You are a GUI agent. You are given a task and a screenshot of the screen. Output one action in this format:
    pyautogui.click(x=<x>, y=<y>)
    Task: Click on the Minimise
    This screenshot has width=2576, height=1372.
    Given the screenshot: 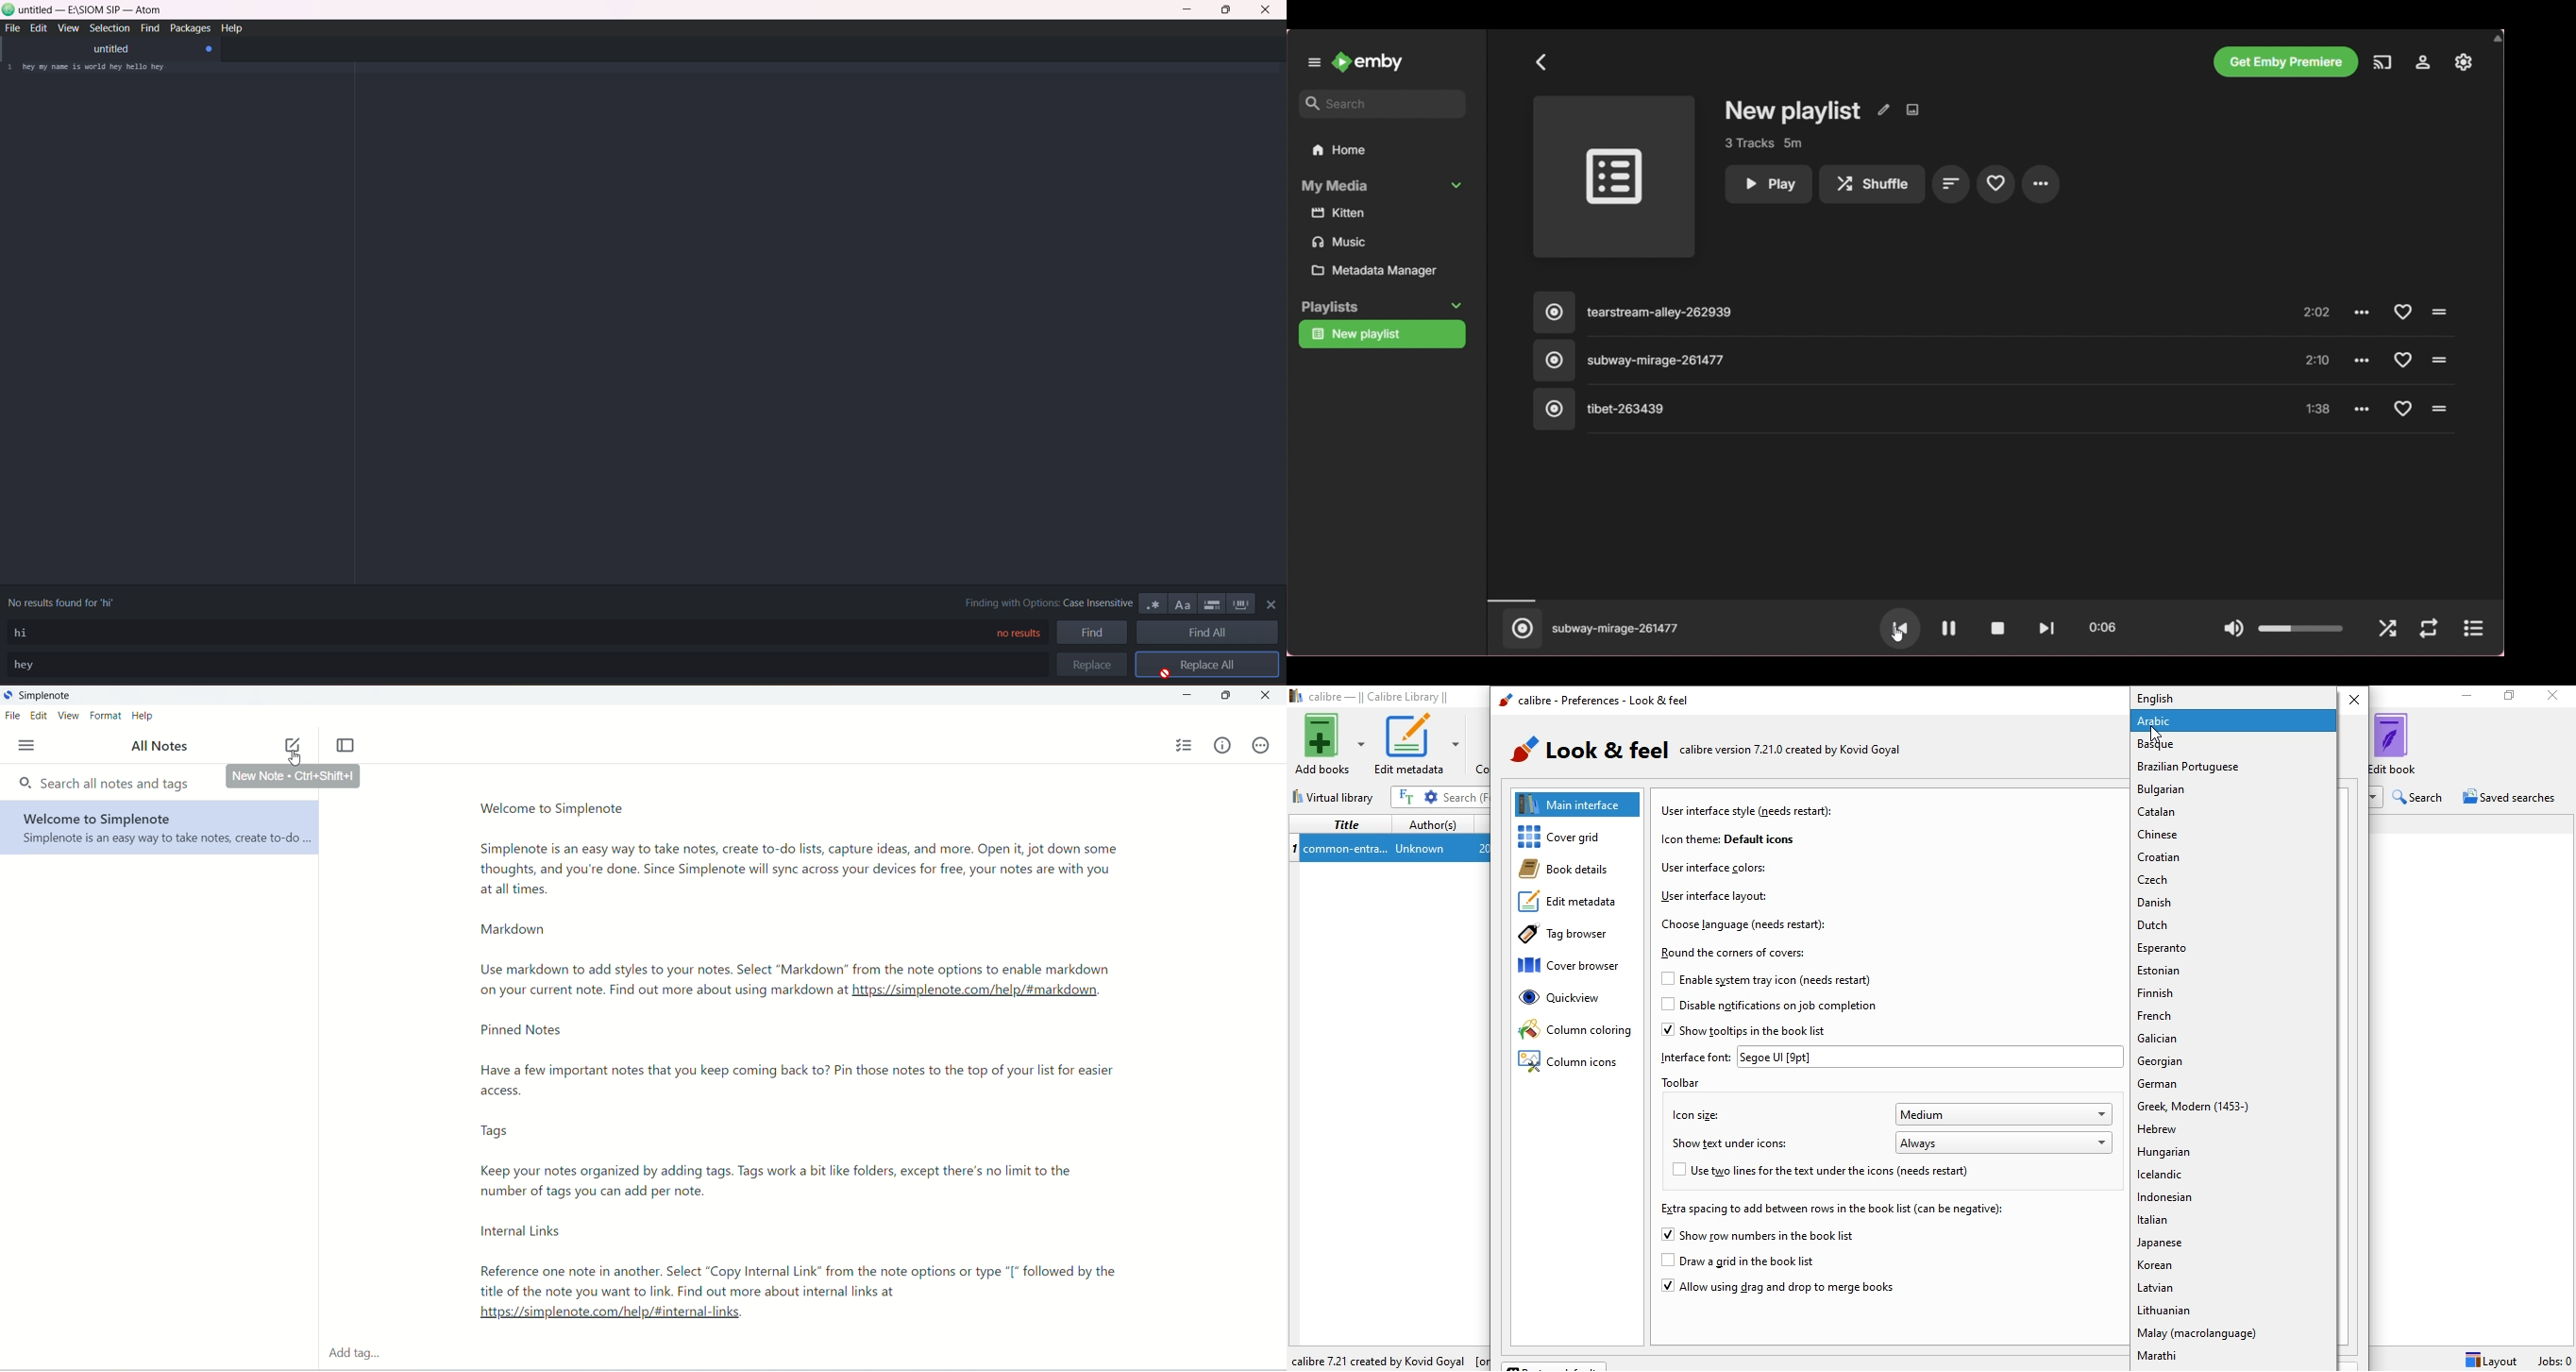 What is the action you would take?
    pyautogui.click(x=2462, y=697)
    